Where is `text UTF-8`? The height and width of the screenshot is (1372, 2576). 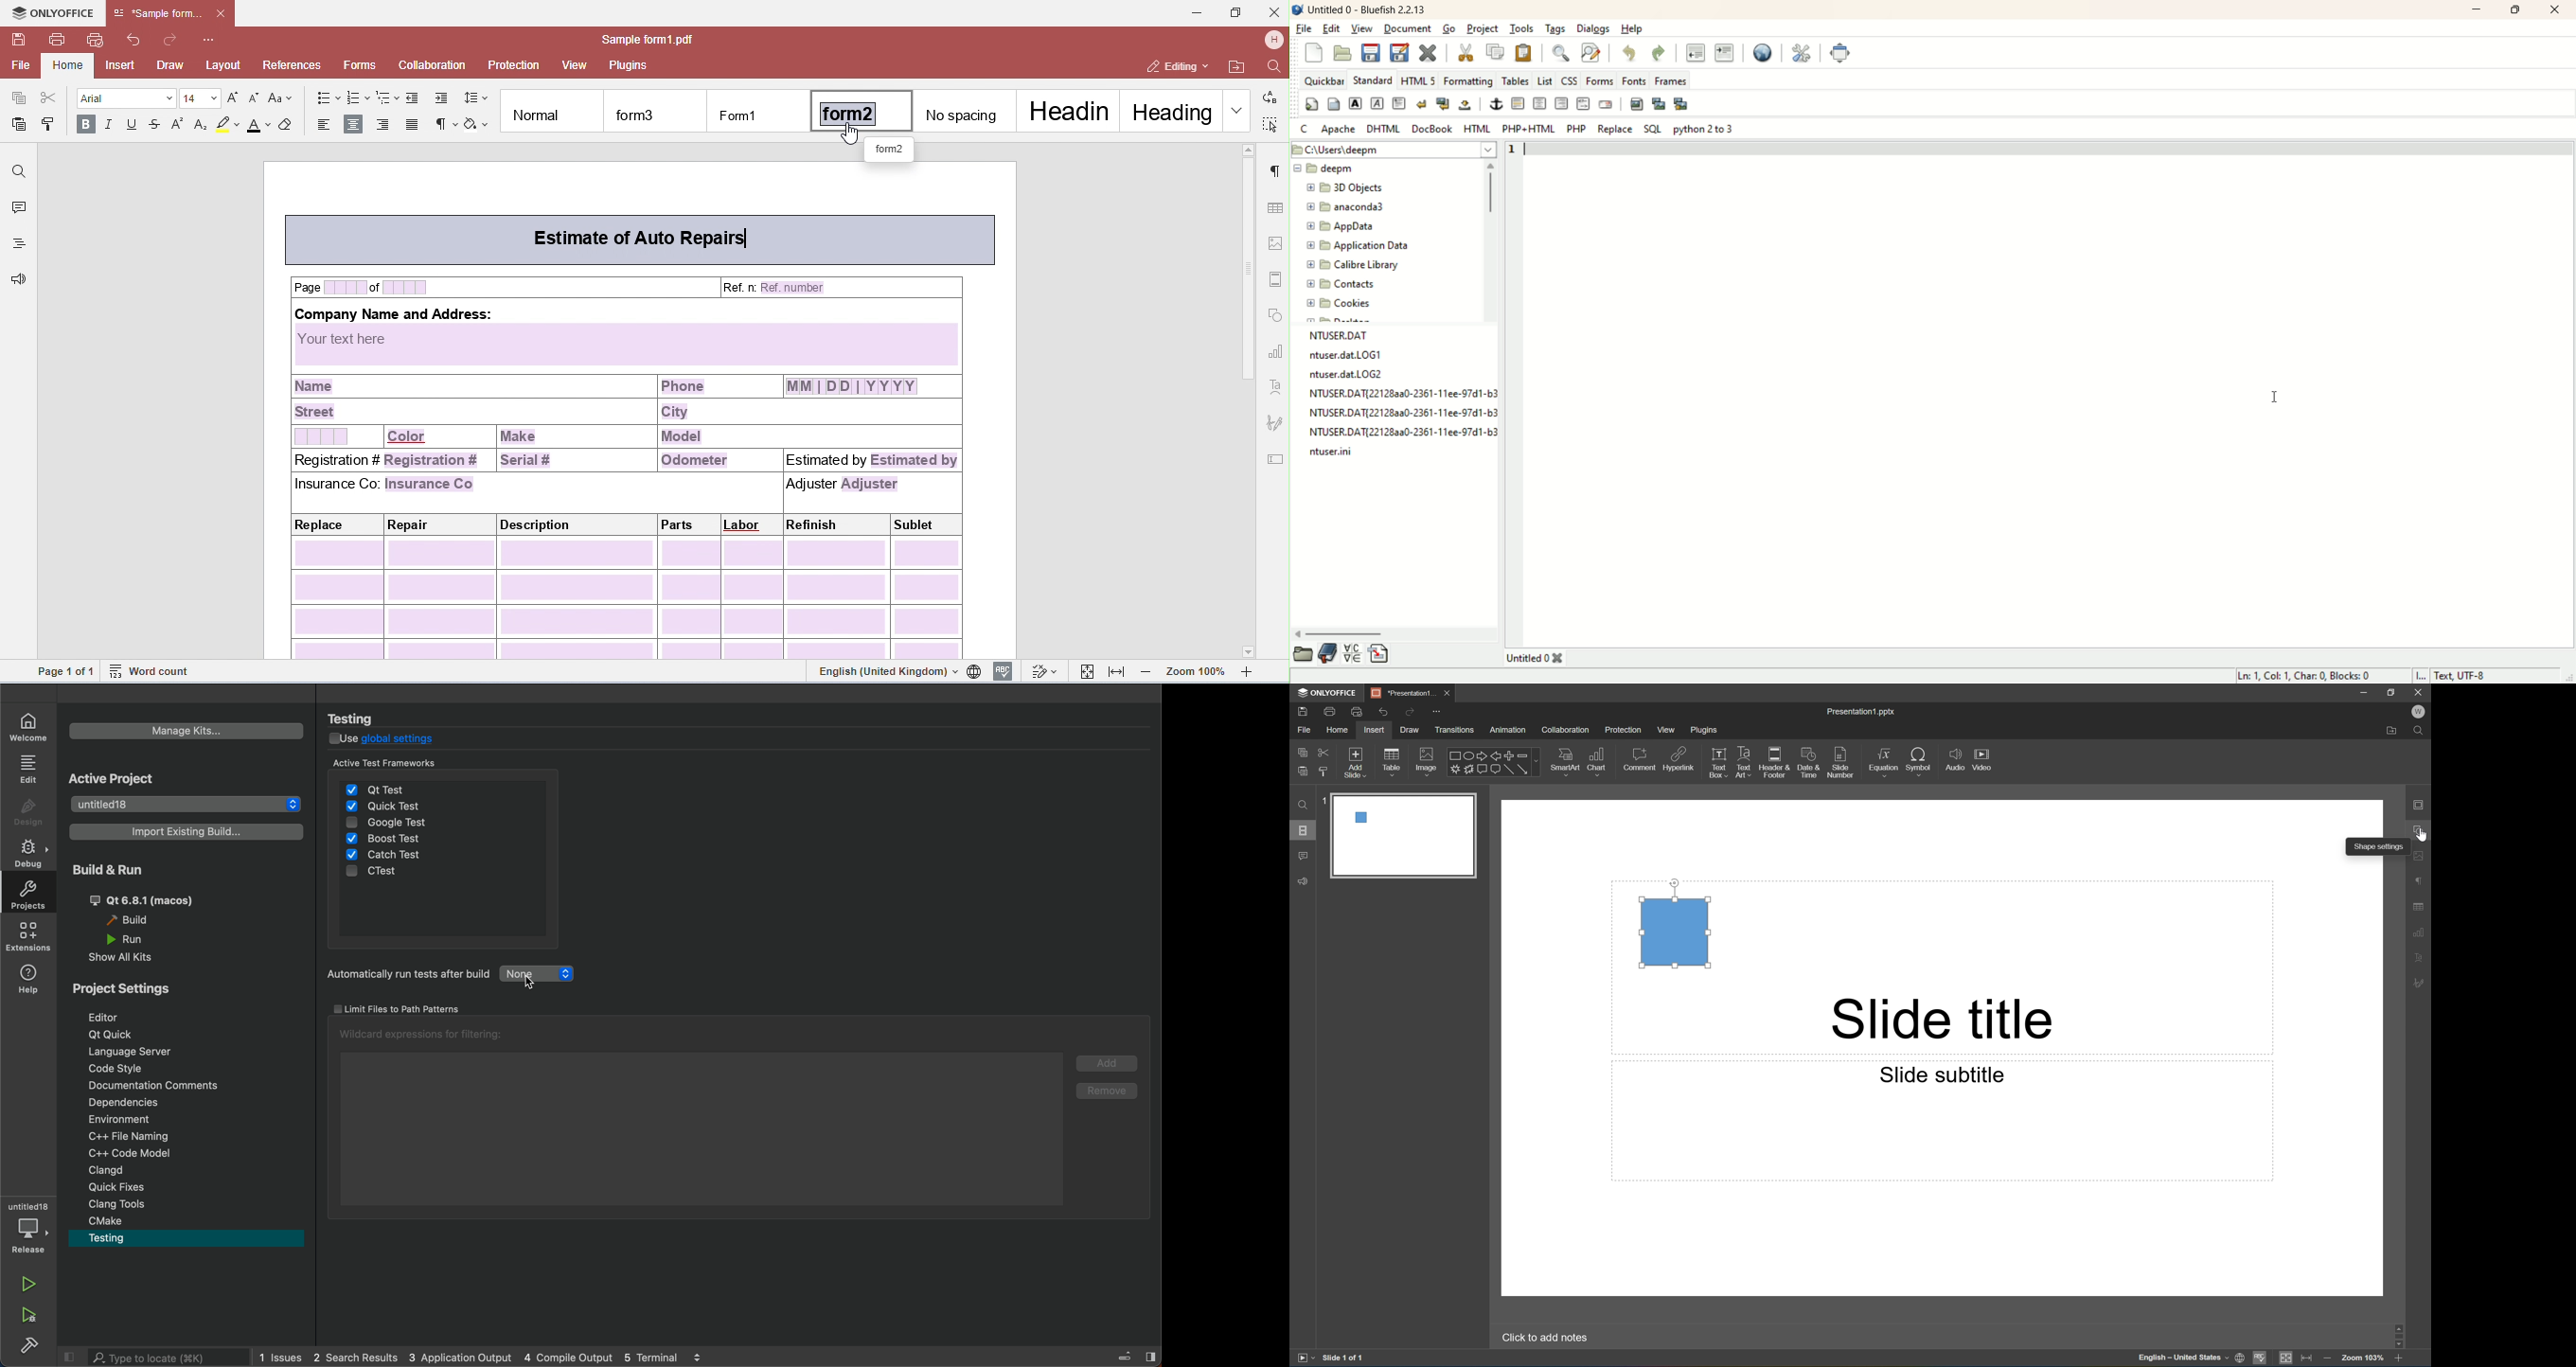
text UTF-8 is located at coordinates (2464, 675).